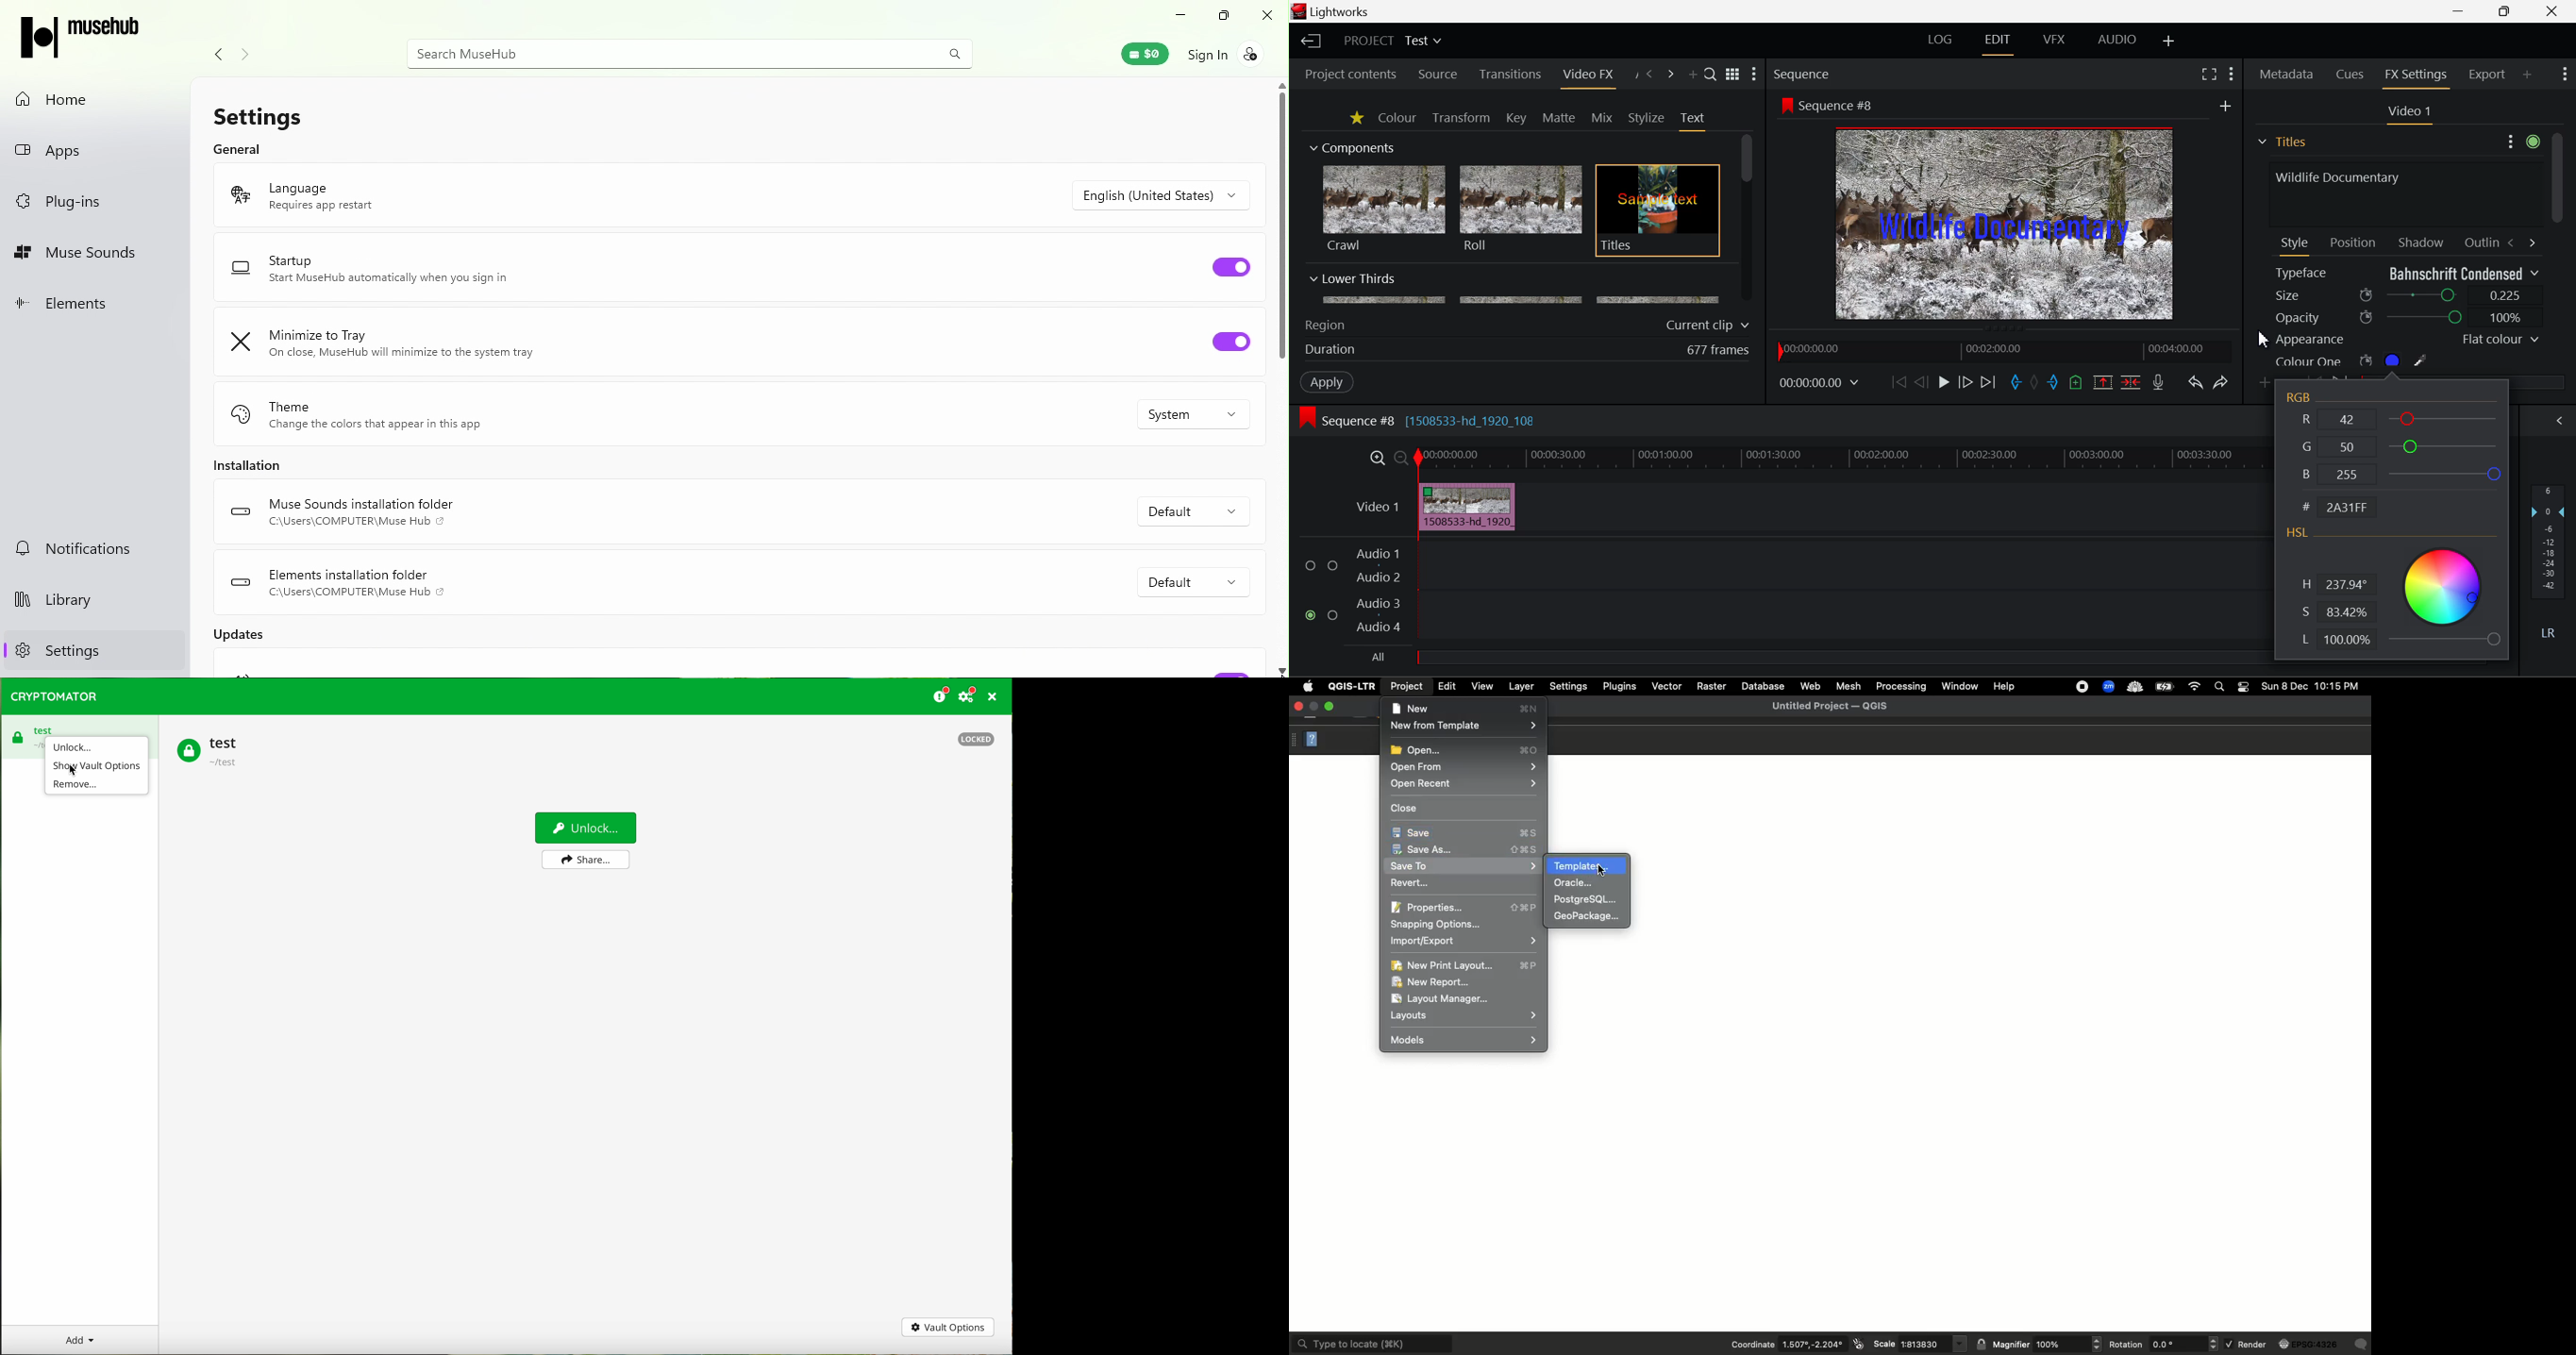 This screenshot has height=1372, width=2576. What do you see at coordinates (2103, 382) in the screenshot?
I see `Remove Marked Section` at bounding box center [2103, 382].